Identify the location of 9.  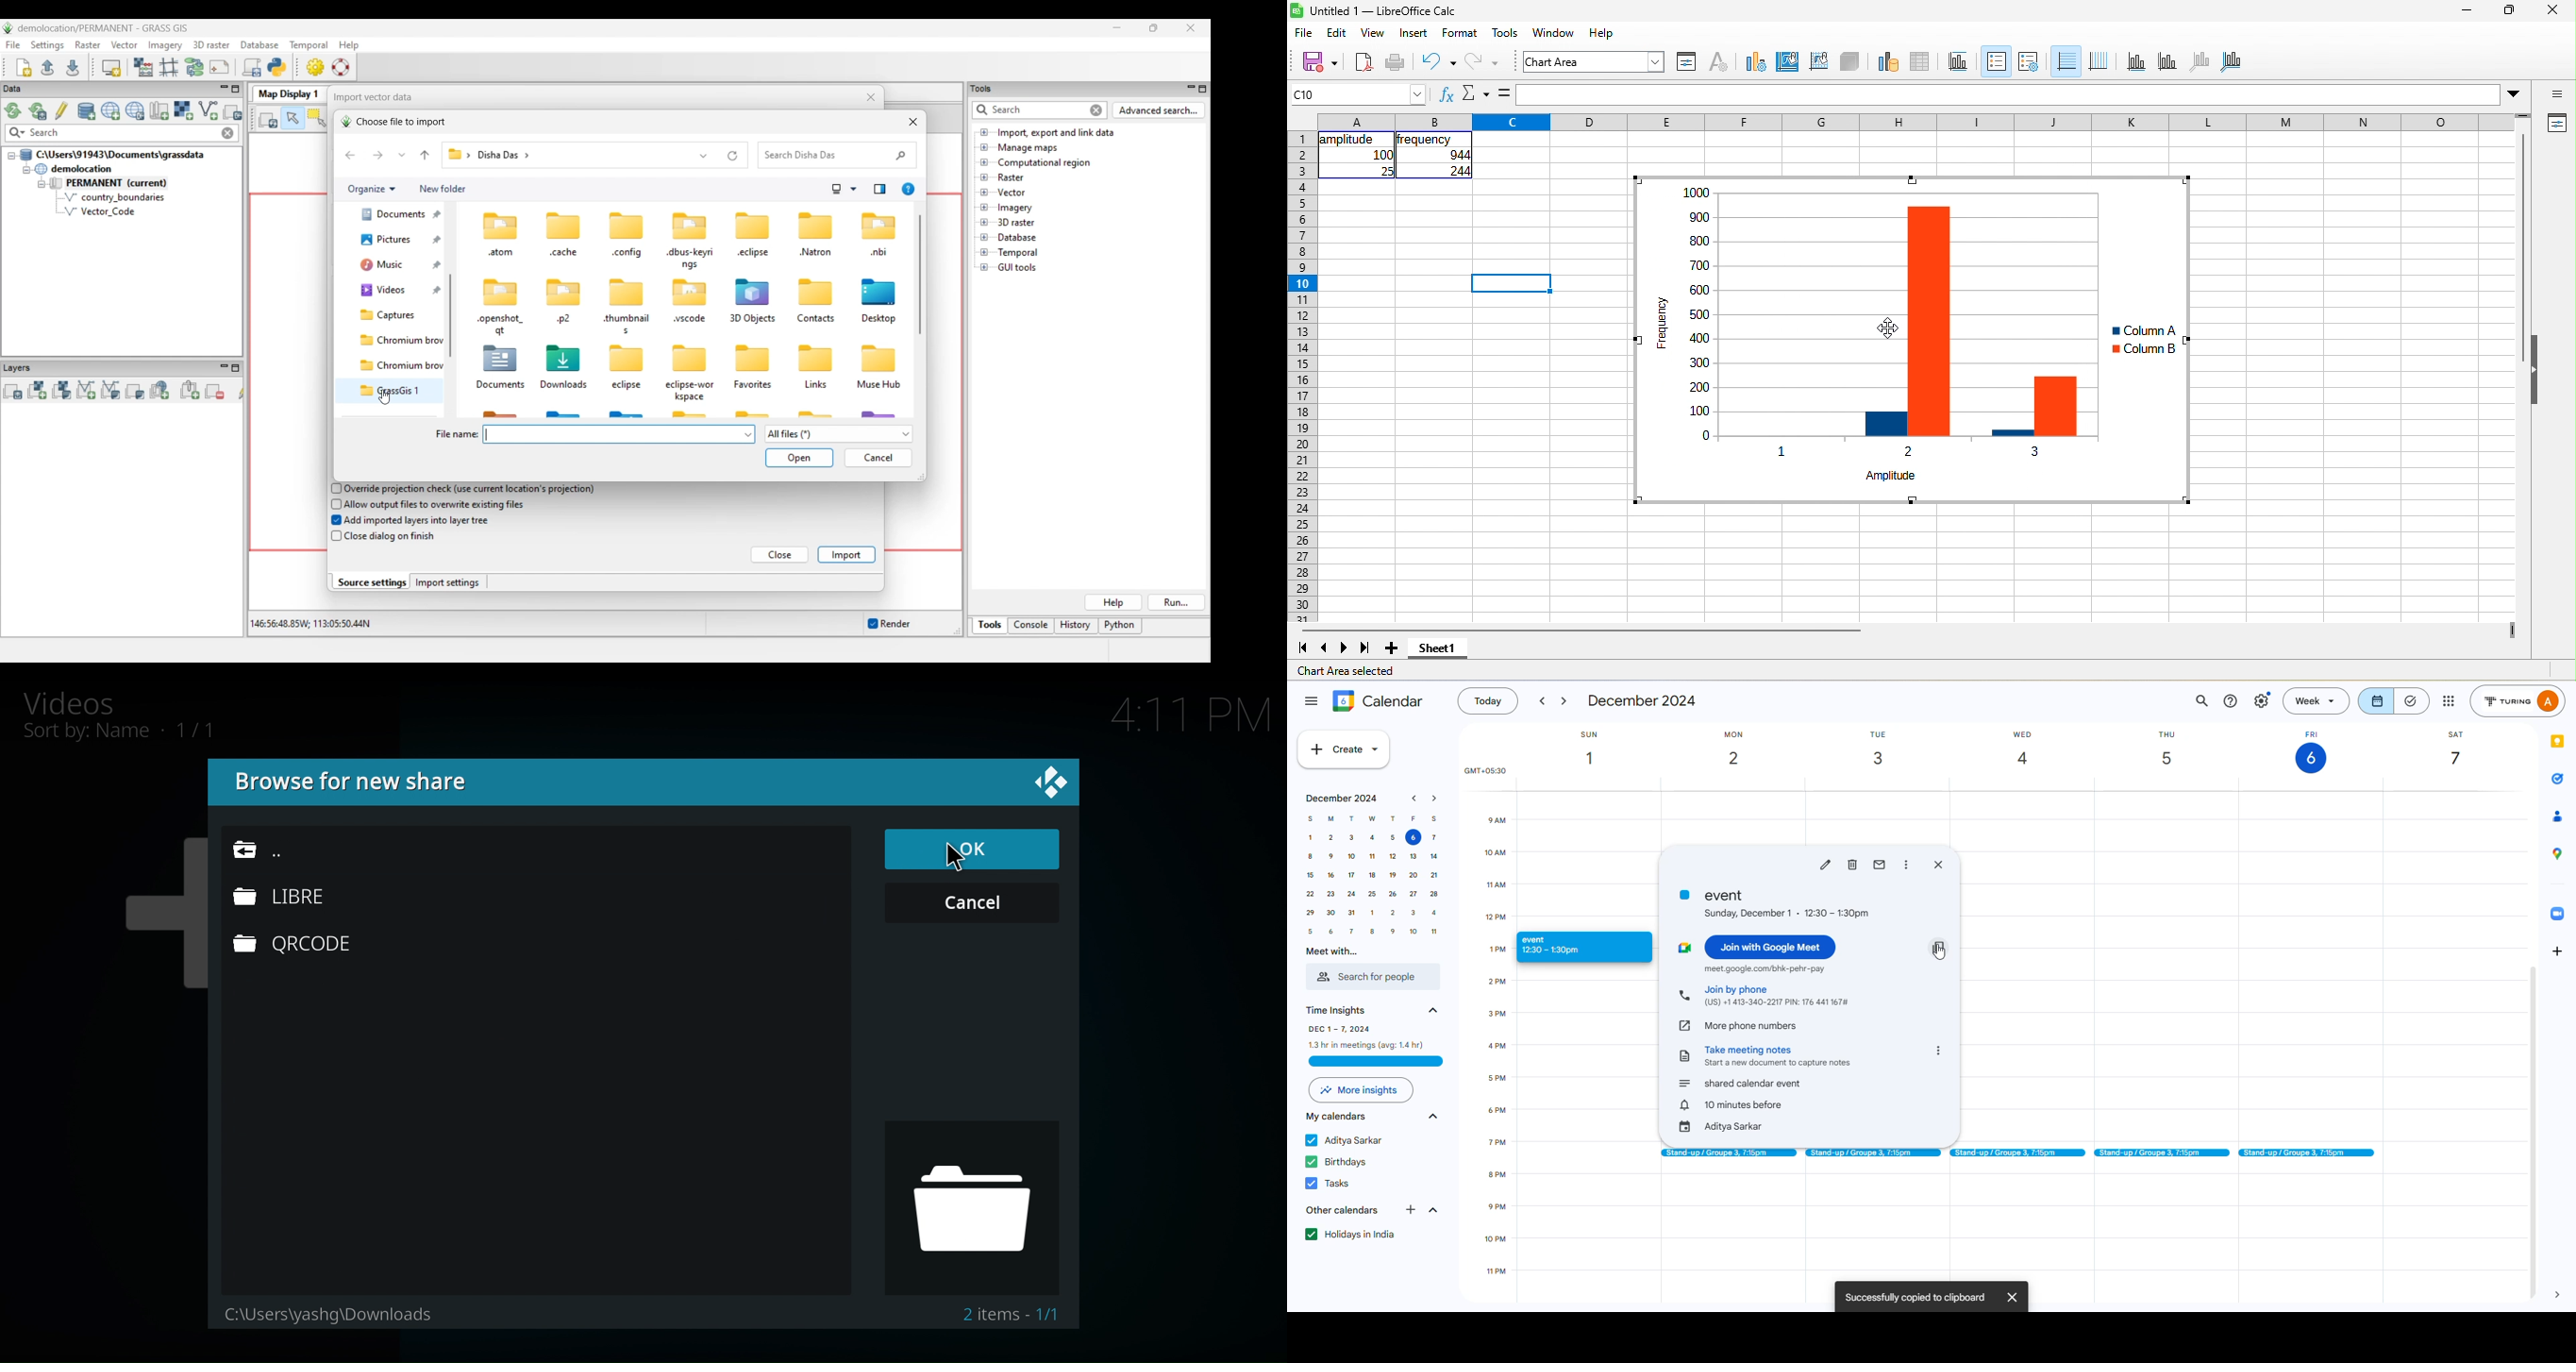
(1331, 858).